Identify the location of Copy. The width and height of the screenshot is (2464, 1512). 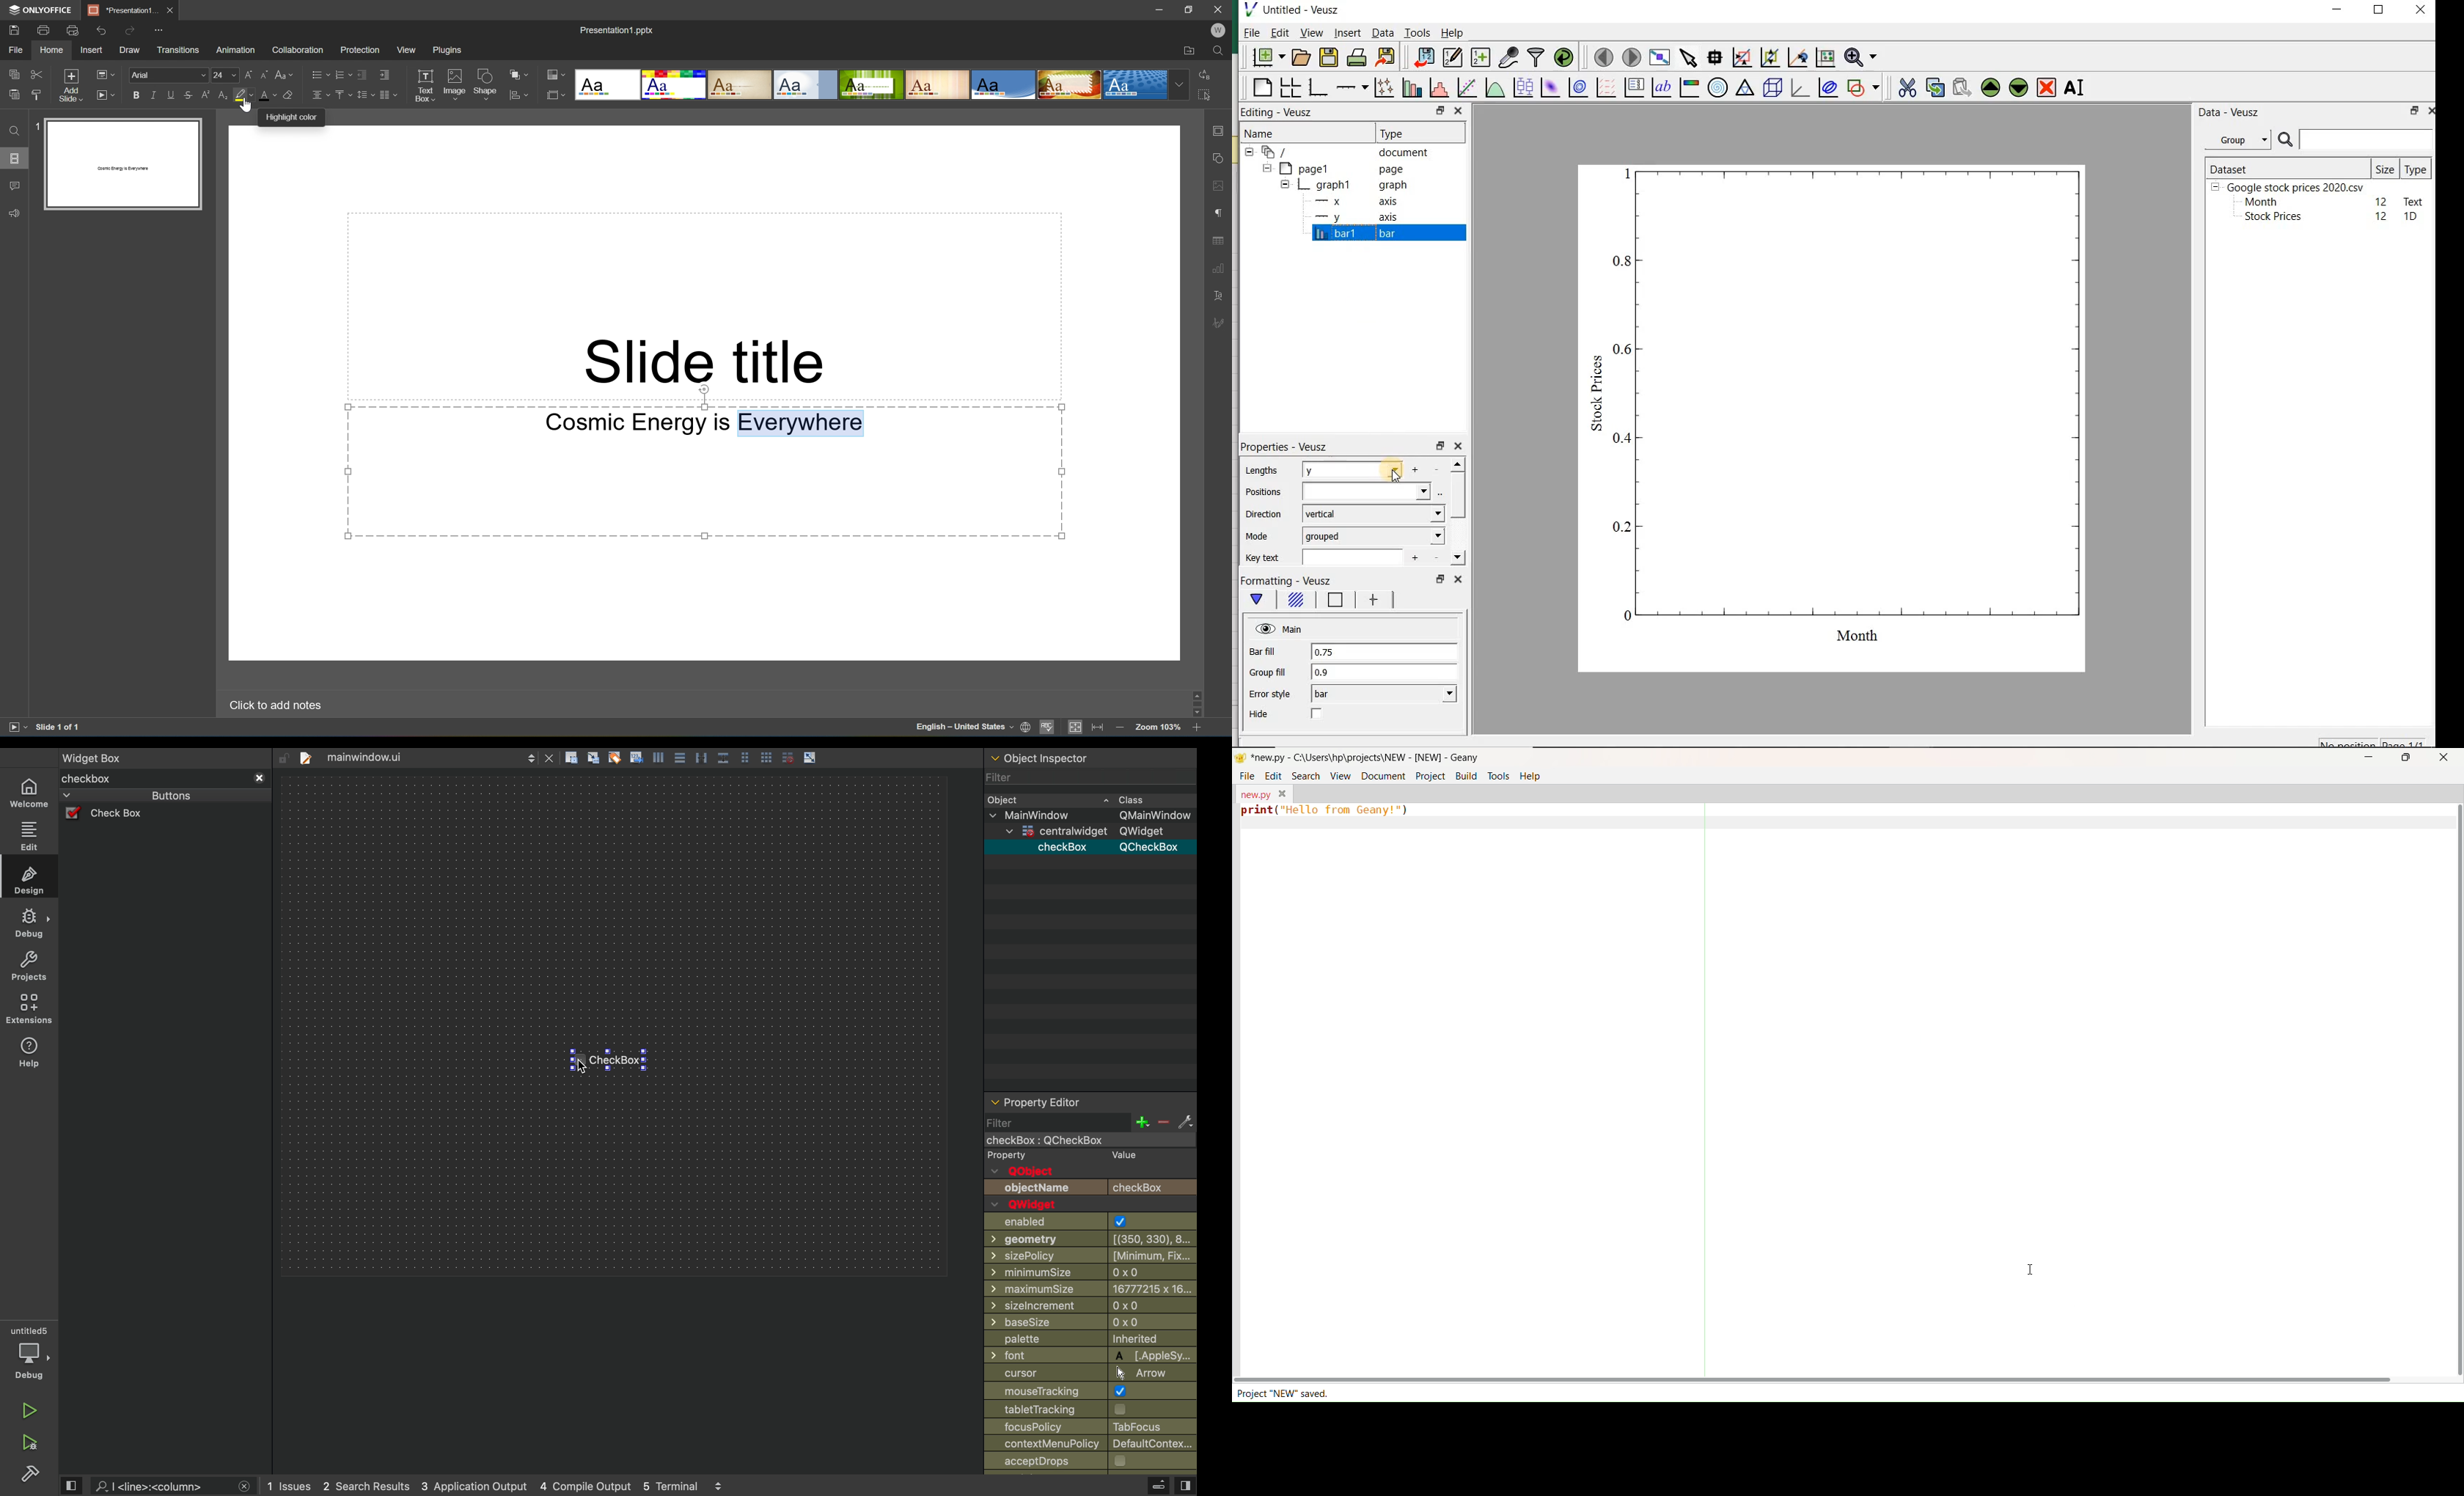
(14, 74).